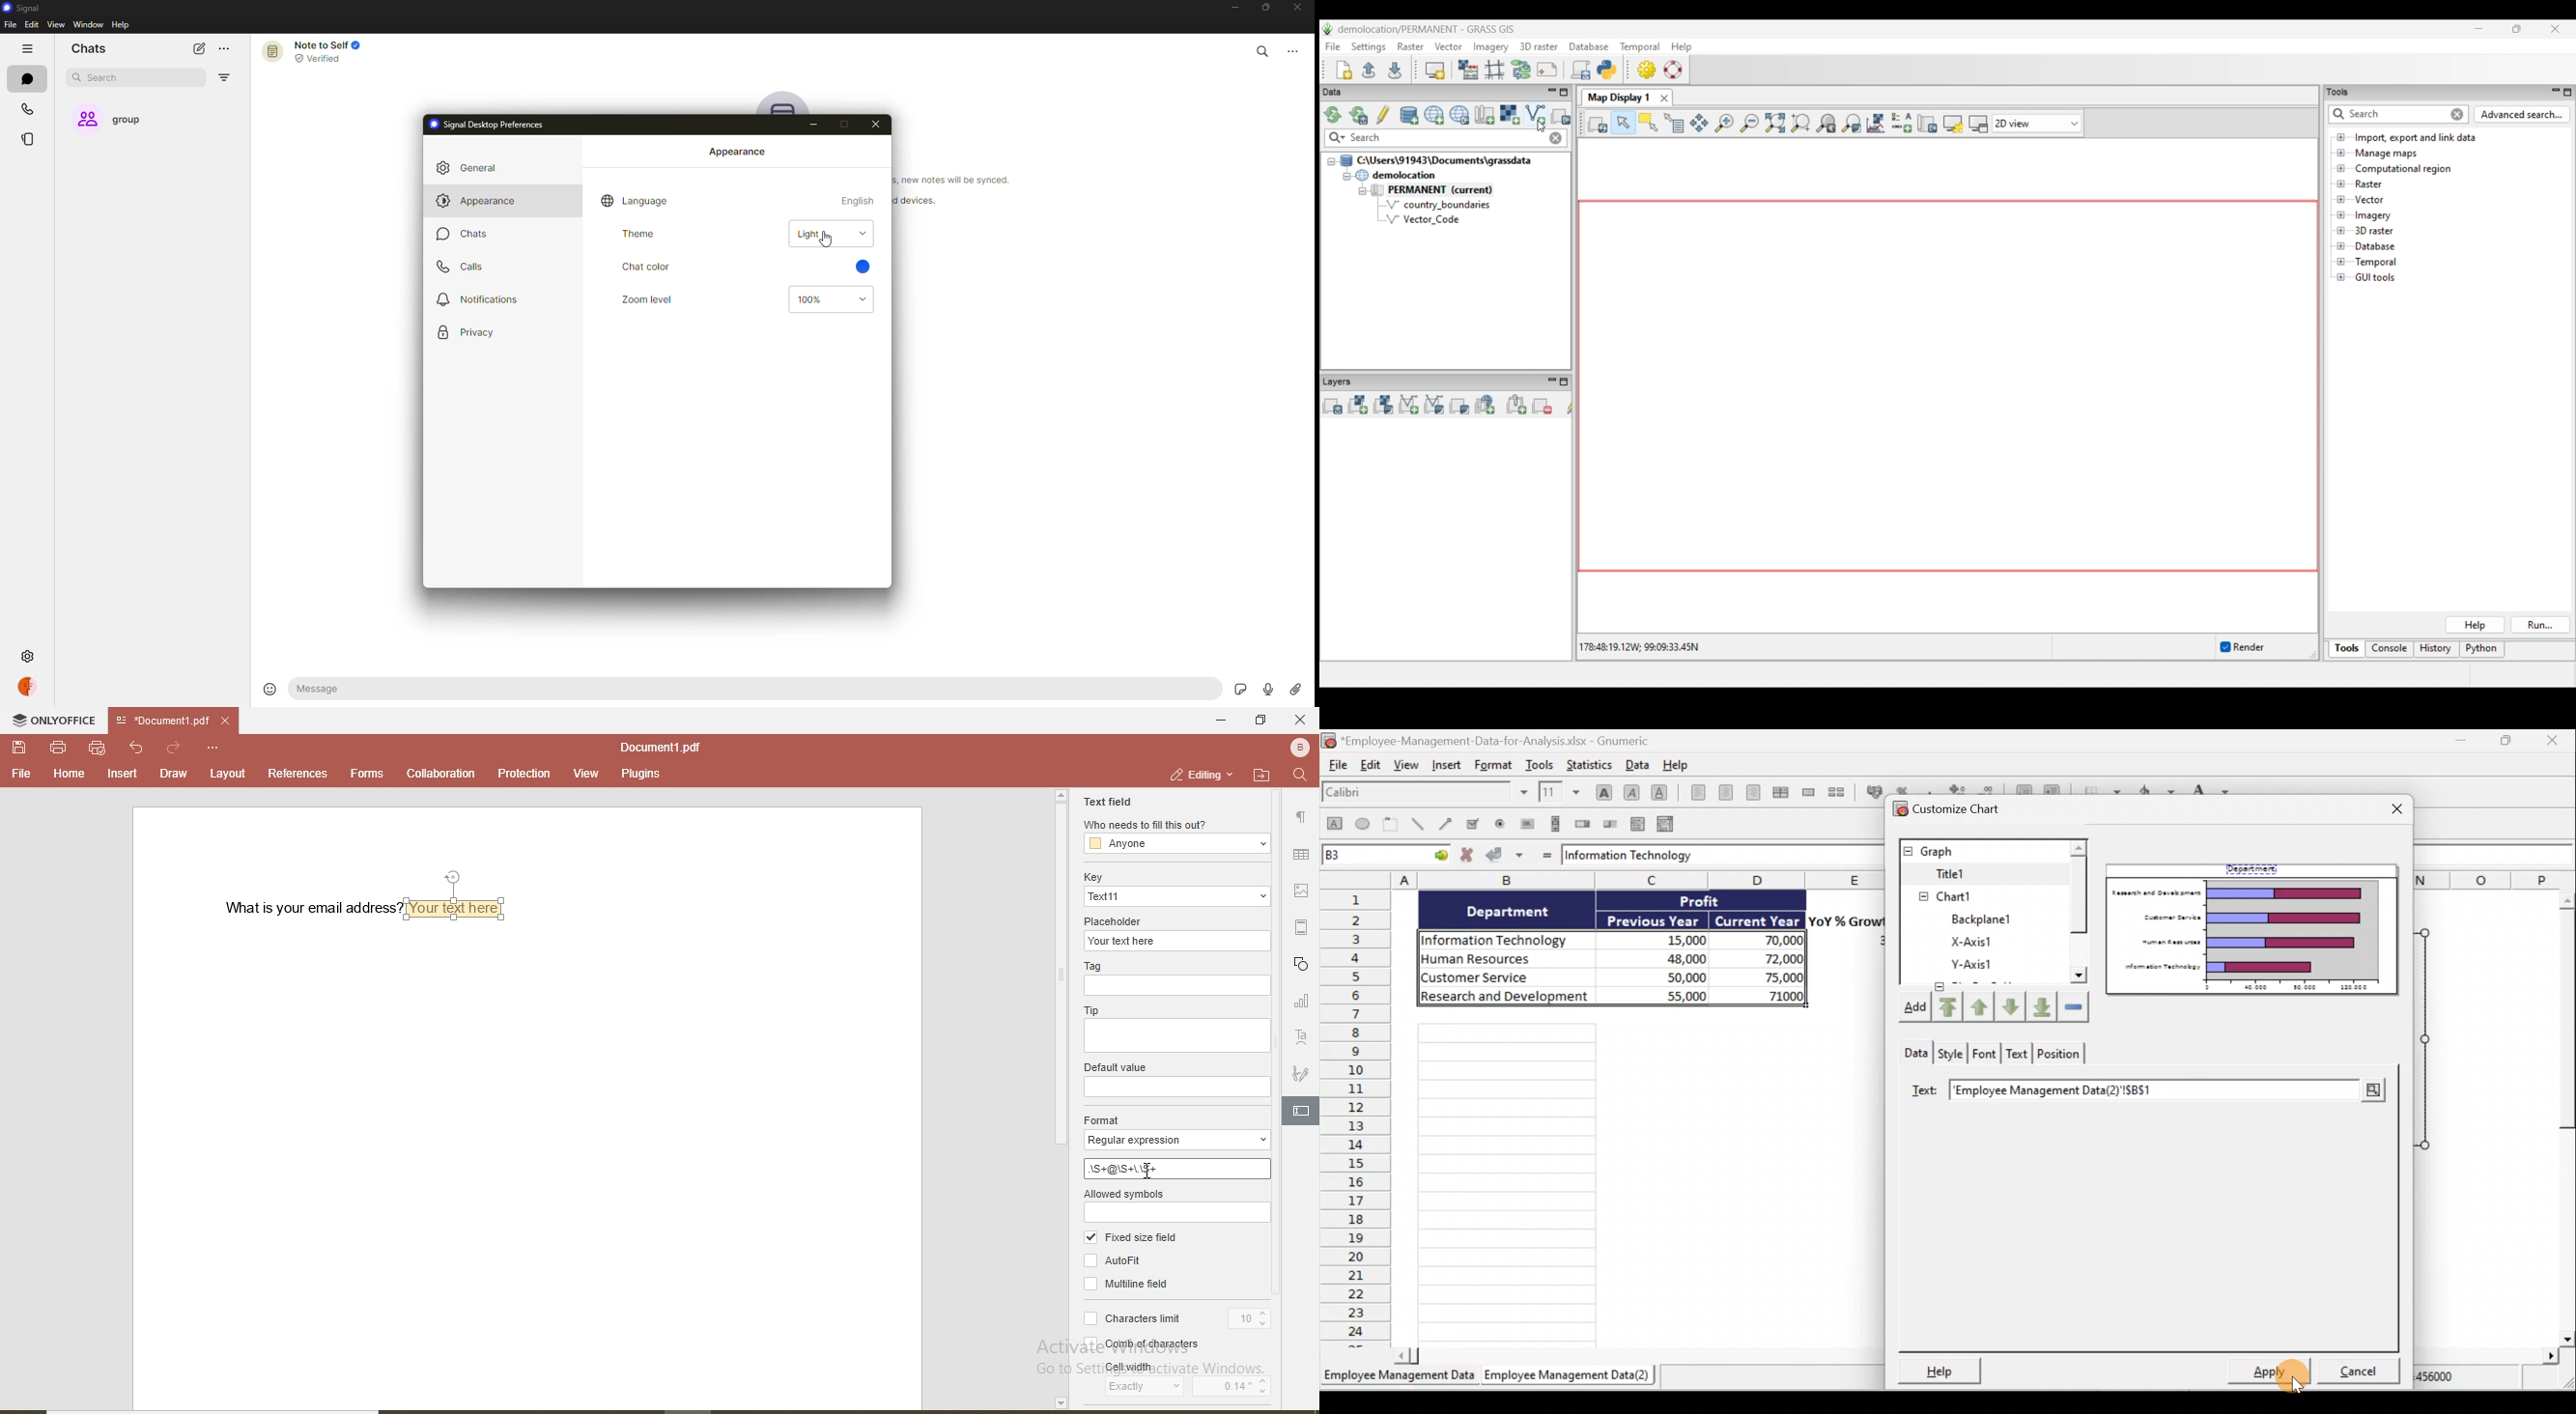 This screenshot has height=1428, width=2576. Describe the element at coordinates (1302, 1037) in the screenshot. I see `text` at that location.